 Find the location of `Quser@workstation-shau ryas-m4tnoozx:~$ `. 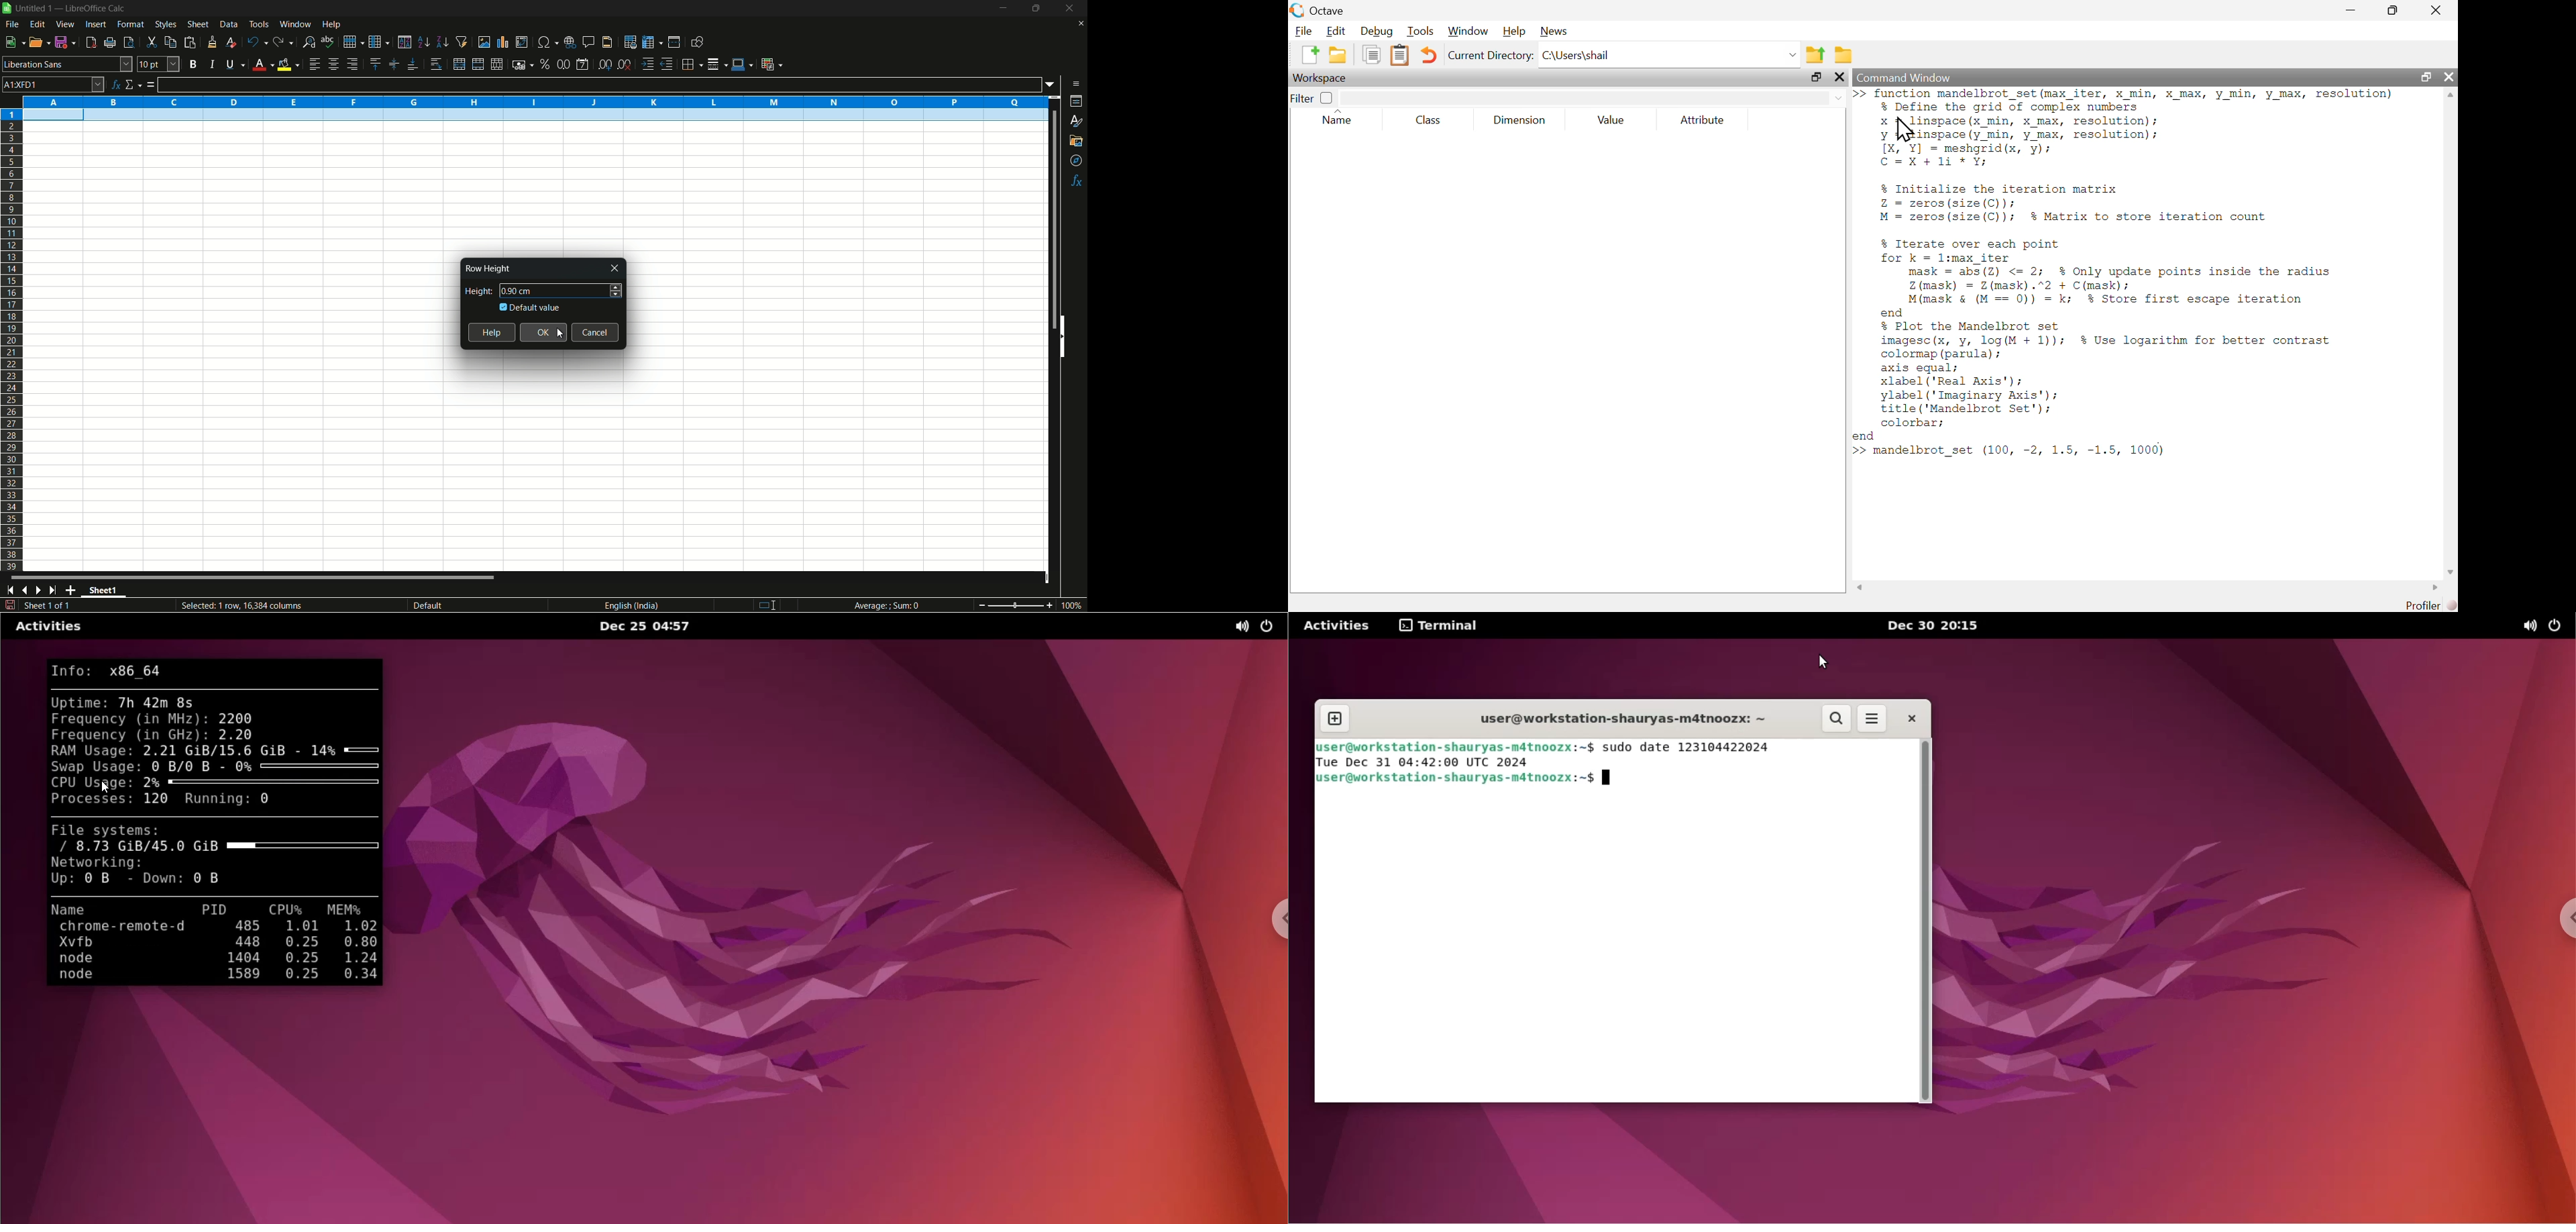

Quser@workstation-shau ryas-m4tnoozx:~$  is located at coordinates (1456, 779).